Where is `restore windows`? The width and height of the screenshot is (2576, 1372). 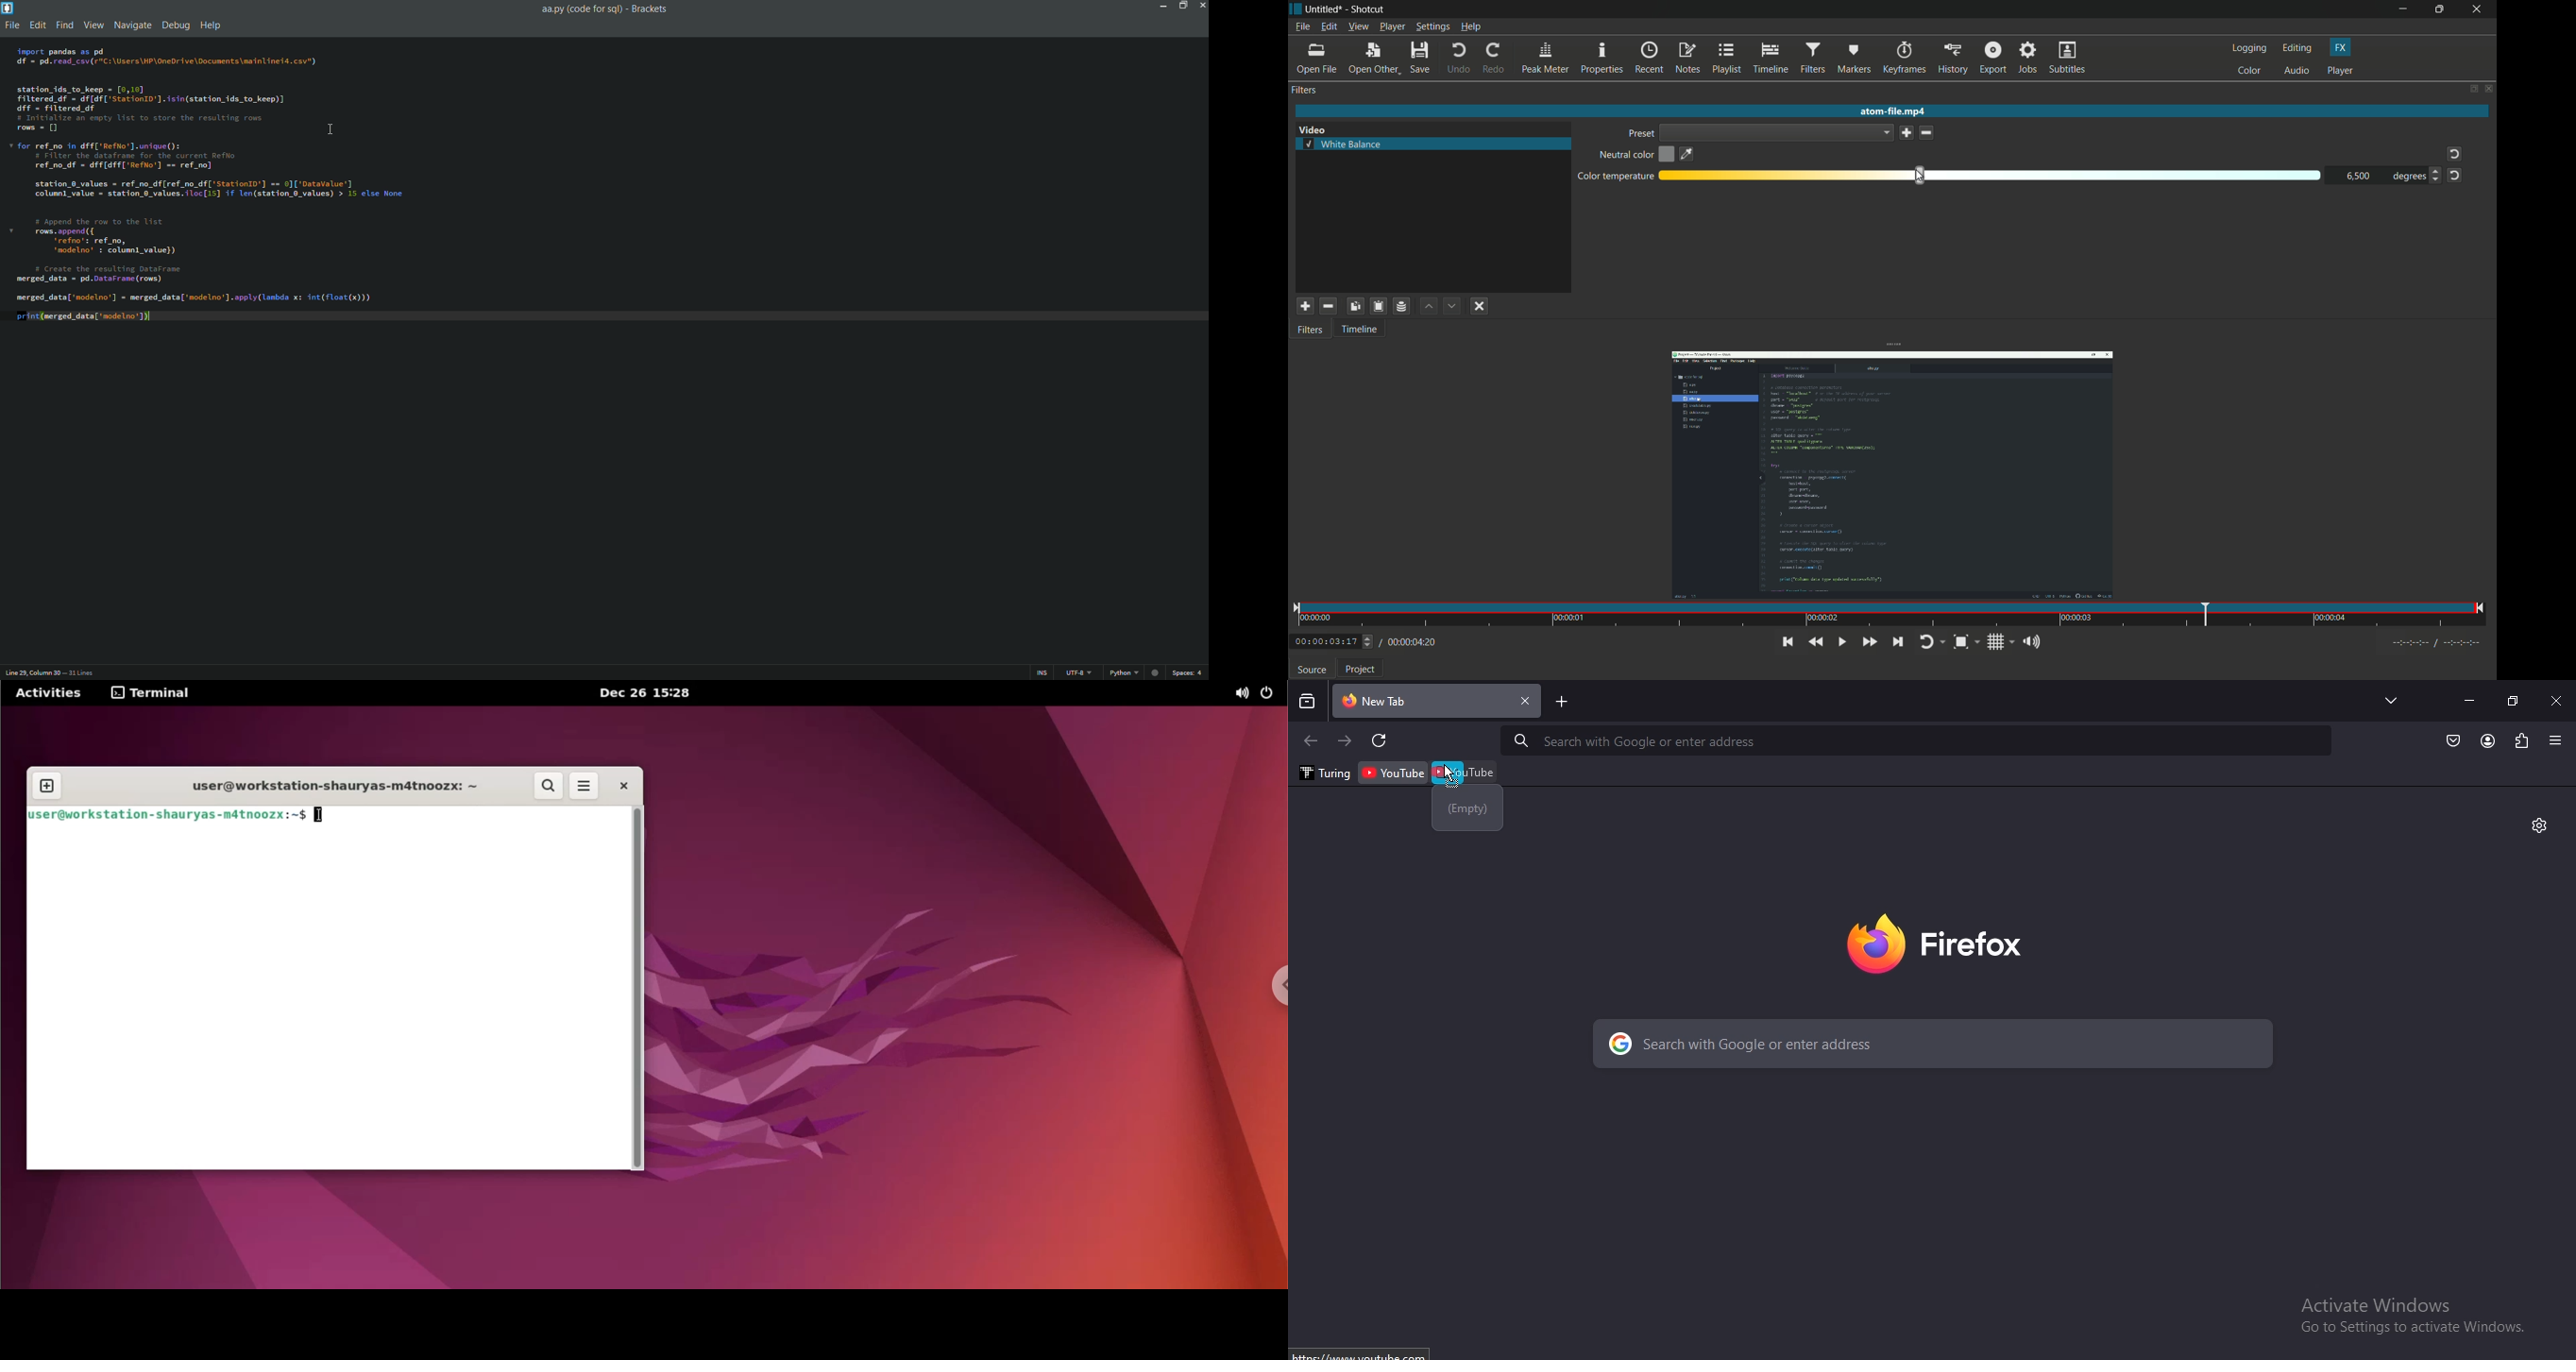 restore windows is located at coordinates (2515, 701).